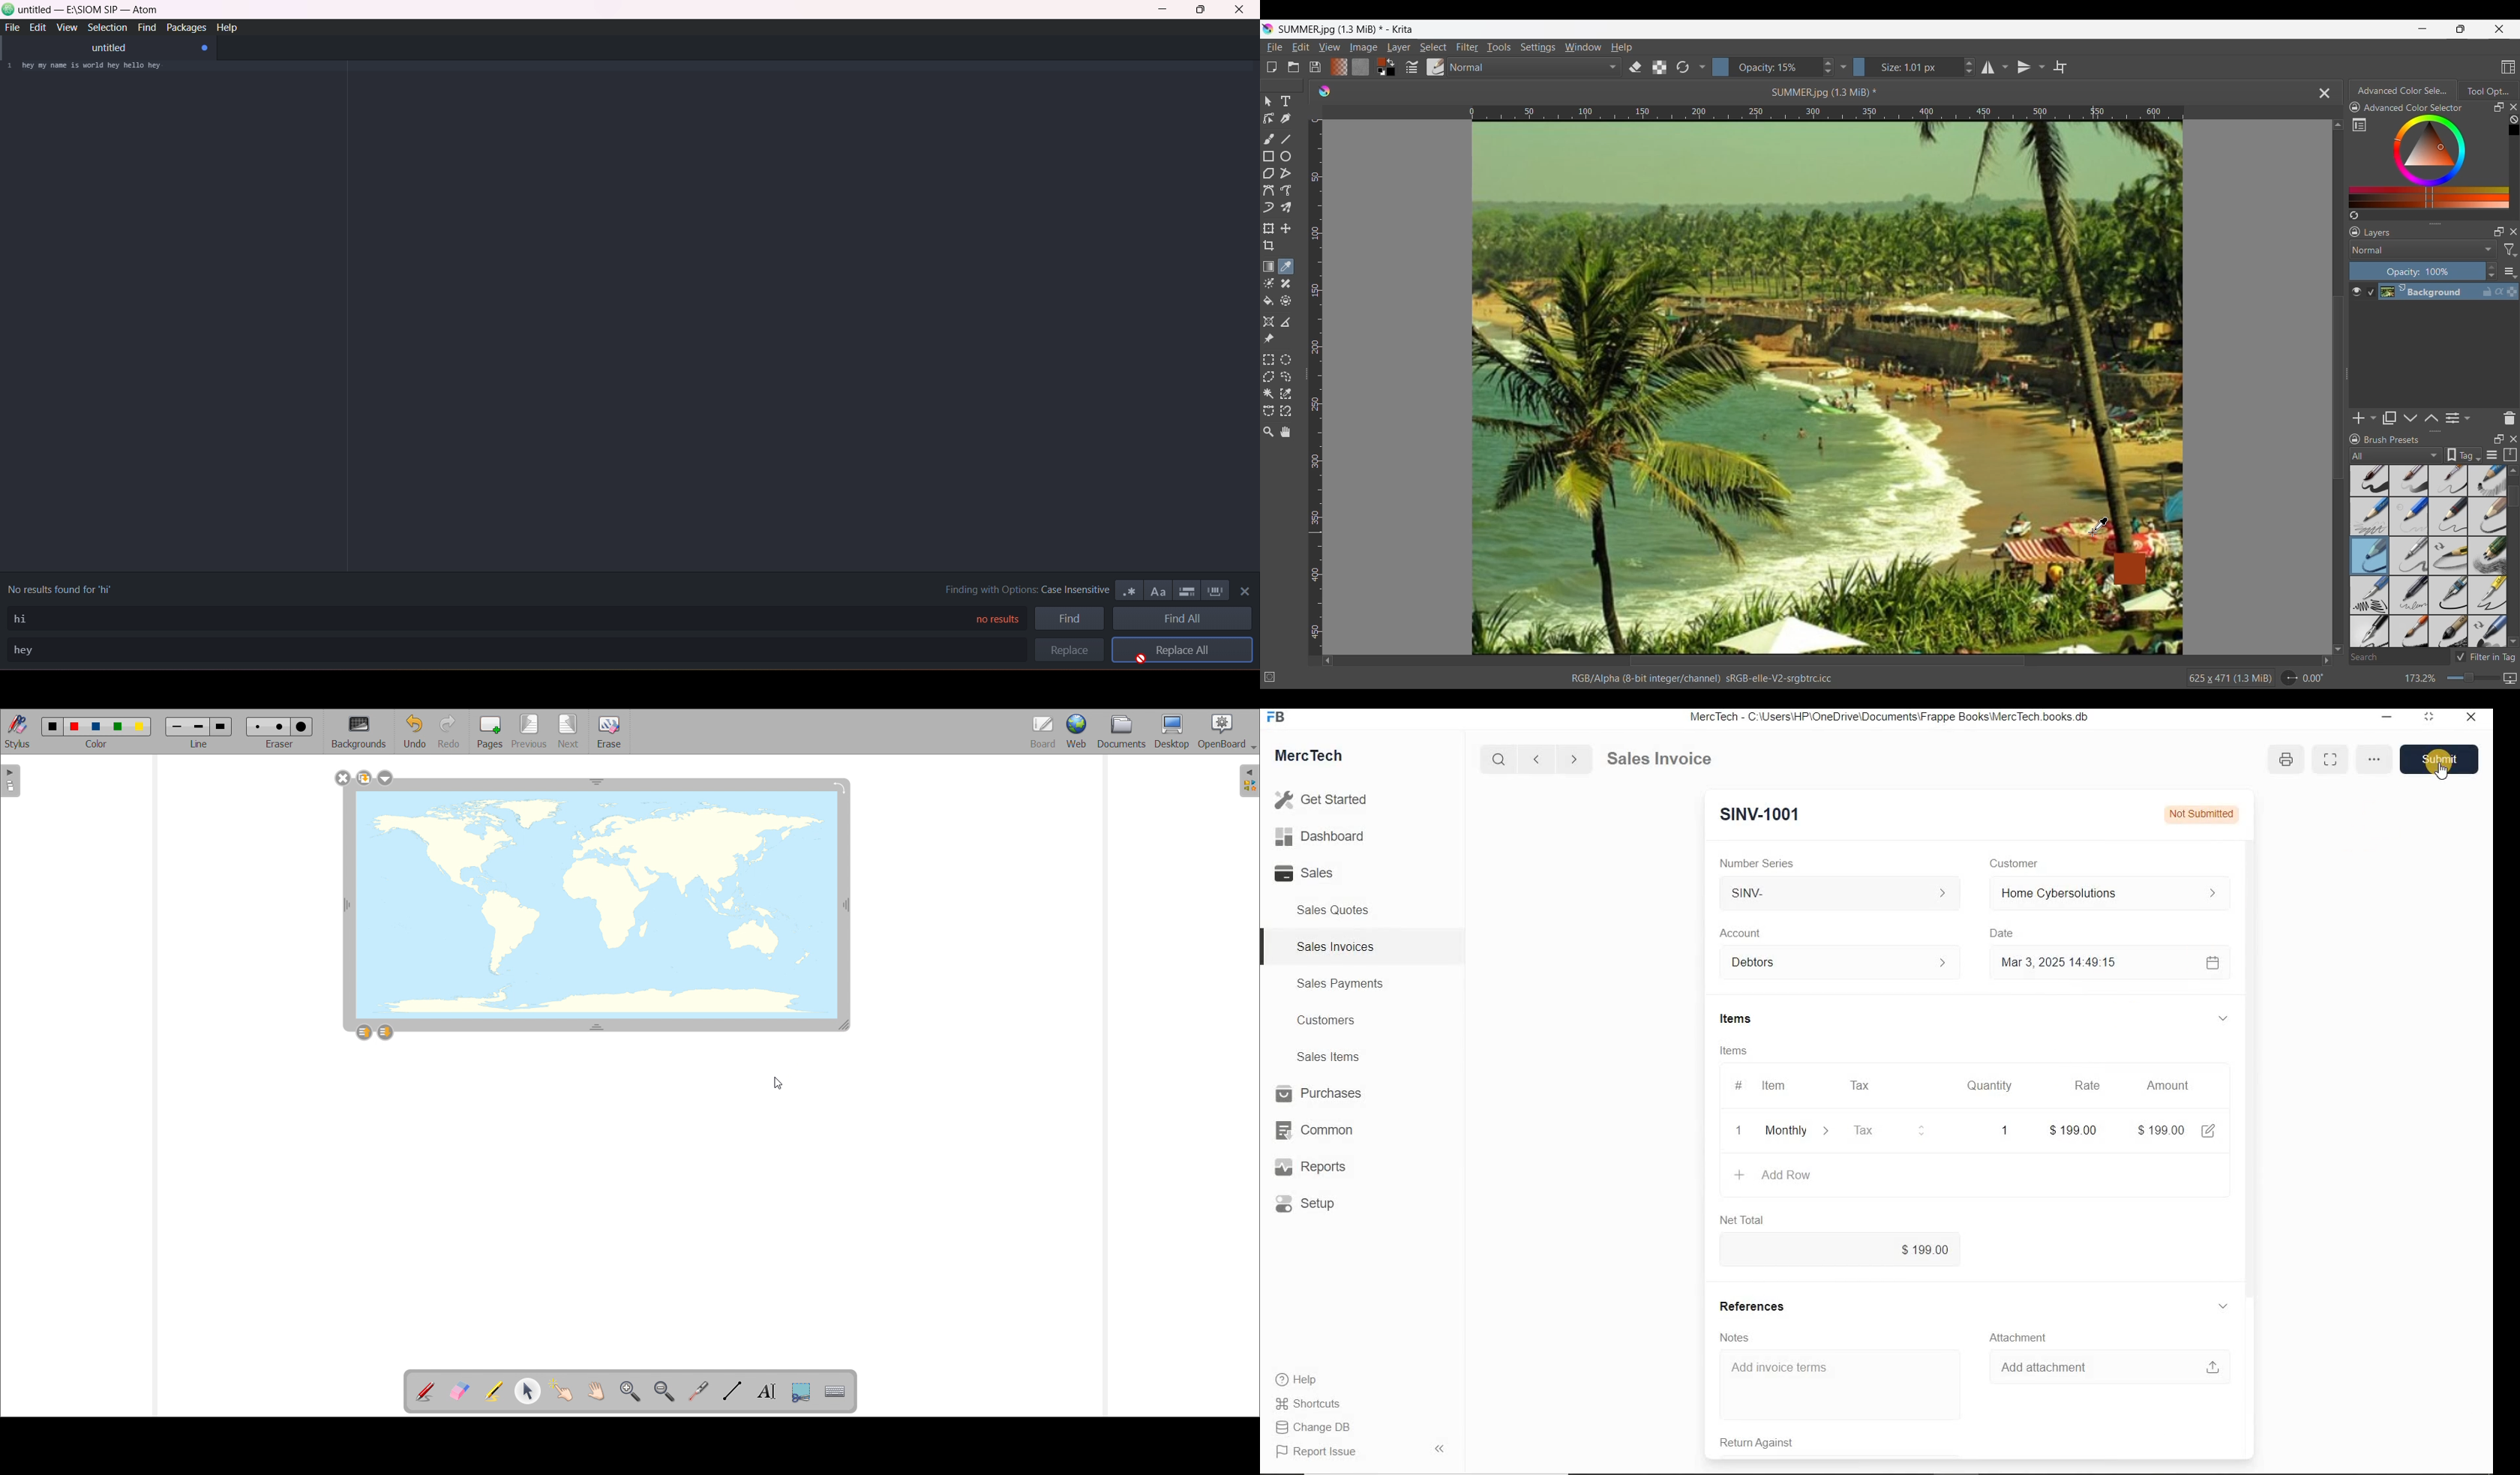 The height and width of the screenshot is (1484, 2520). Describe the element at coordinates (1315, 1427) in the screenshot. I see `Change DB` at that location.